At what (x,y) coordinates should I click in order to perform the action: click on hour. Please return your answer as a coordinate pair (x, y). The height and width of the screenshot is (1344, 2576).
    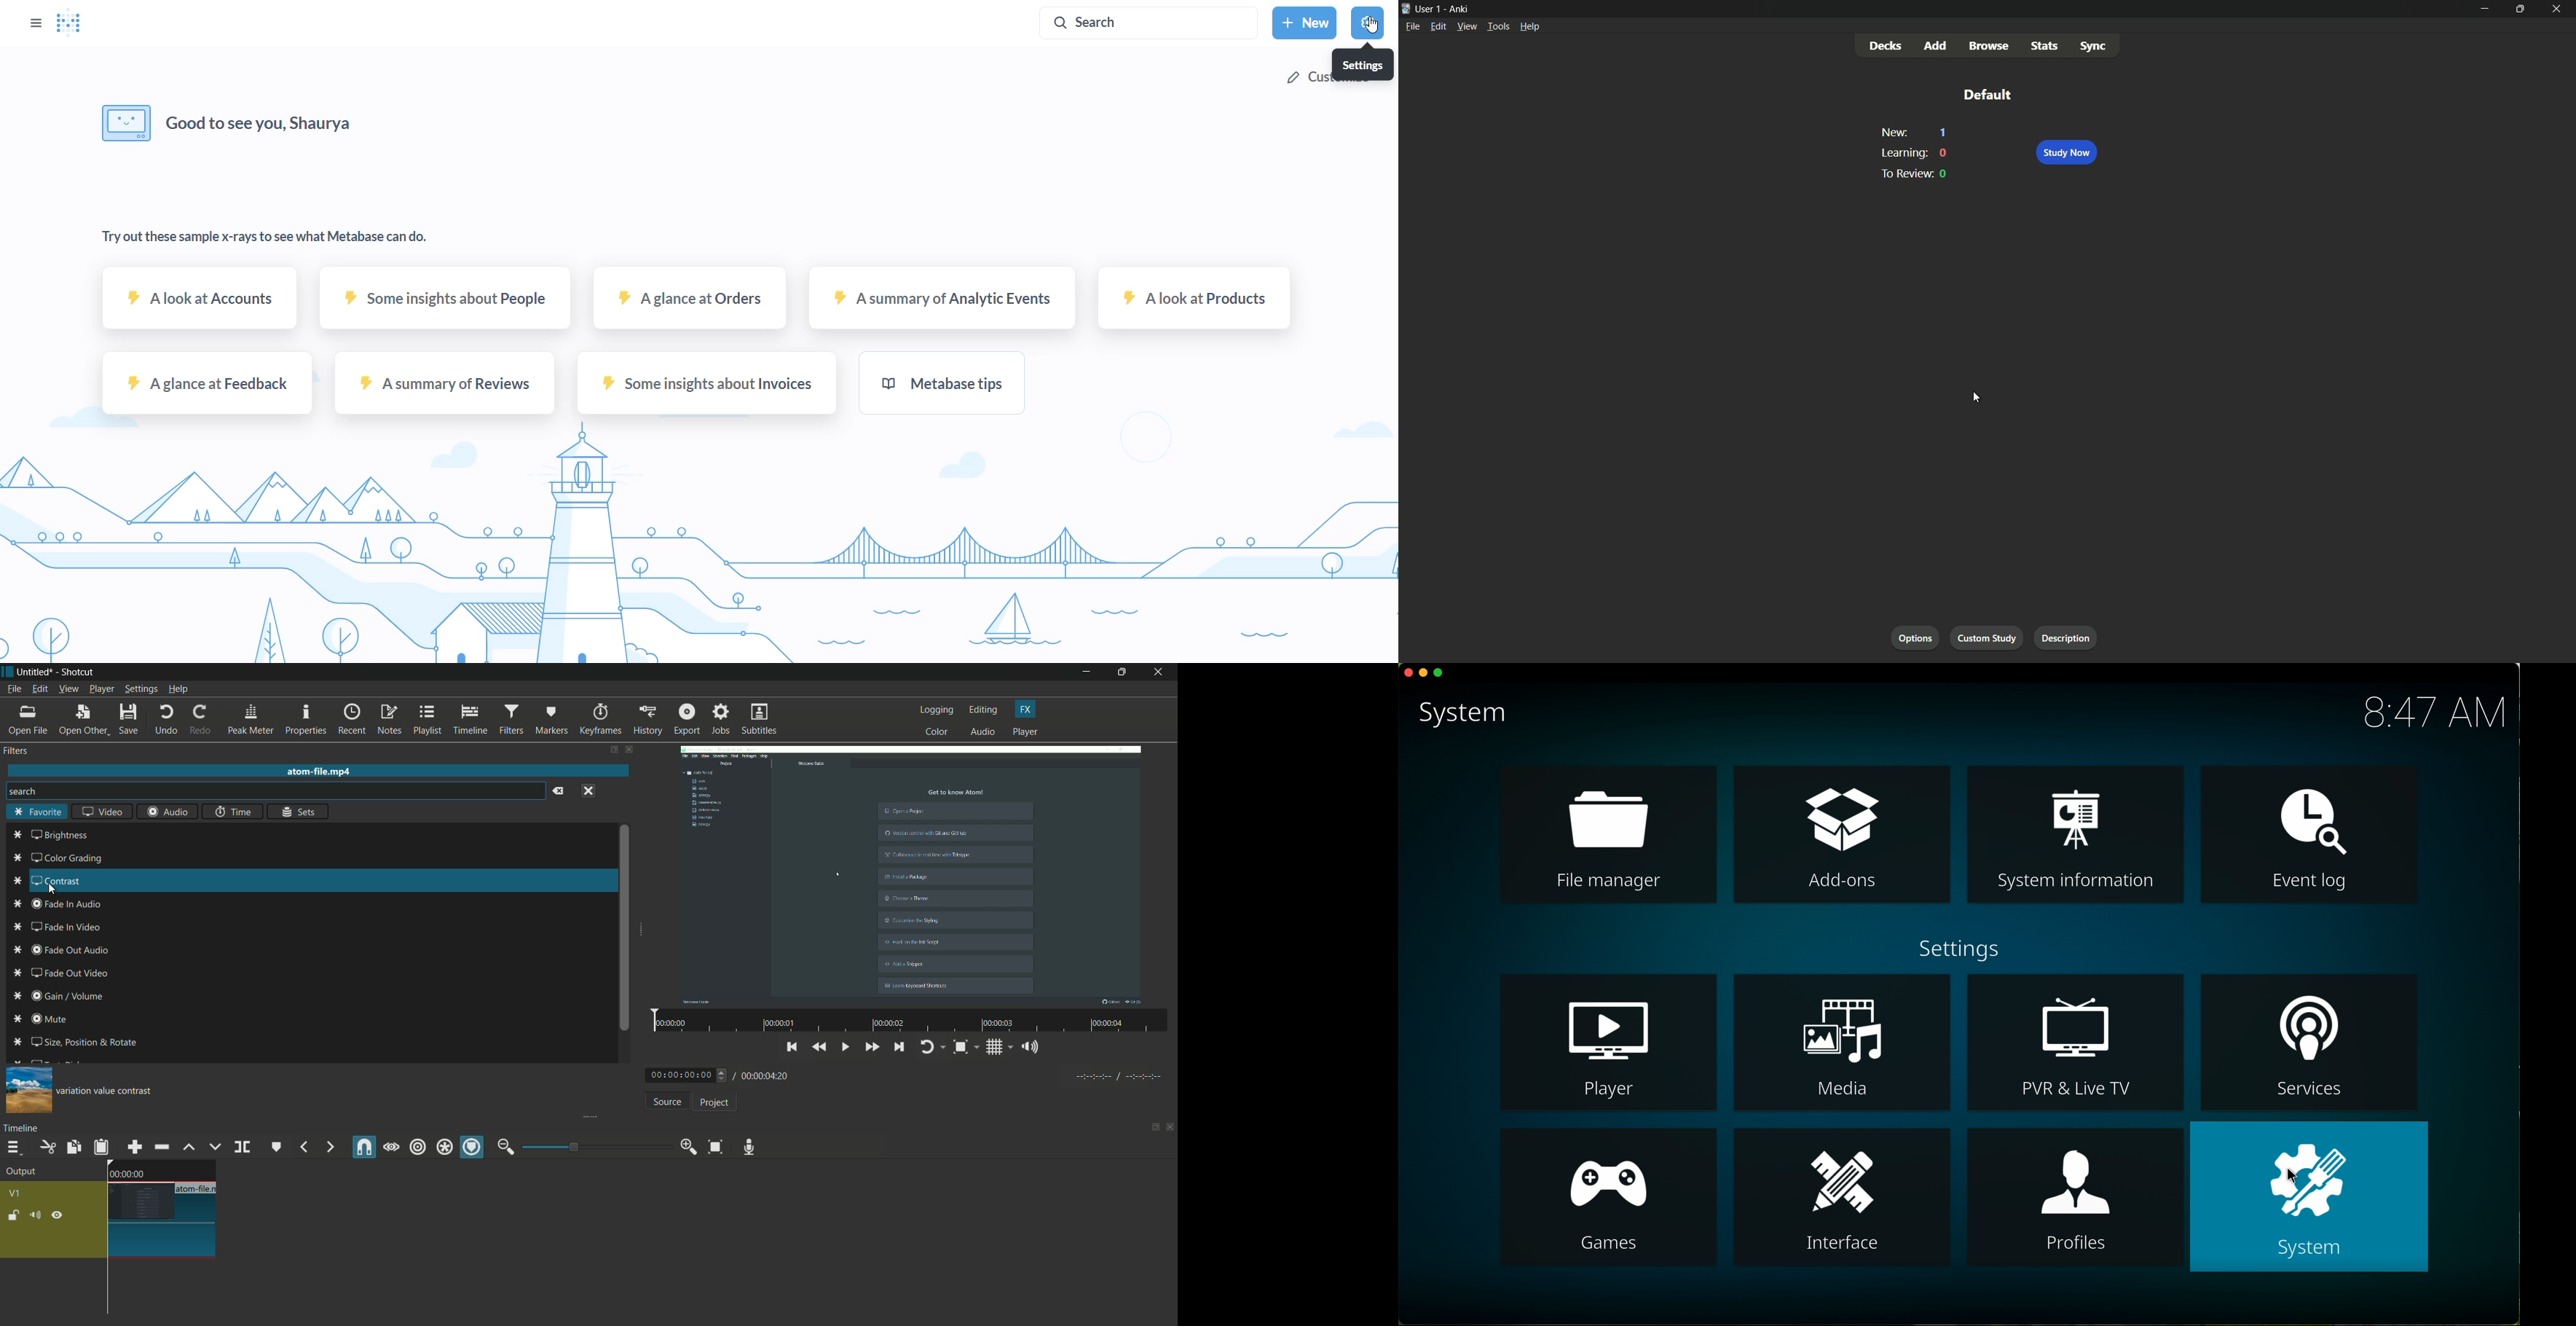
    Looking at the image, I should click on (2433, 713).